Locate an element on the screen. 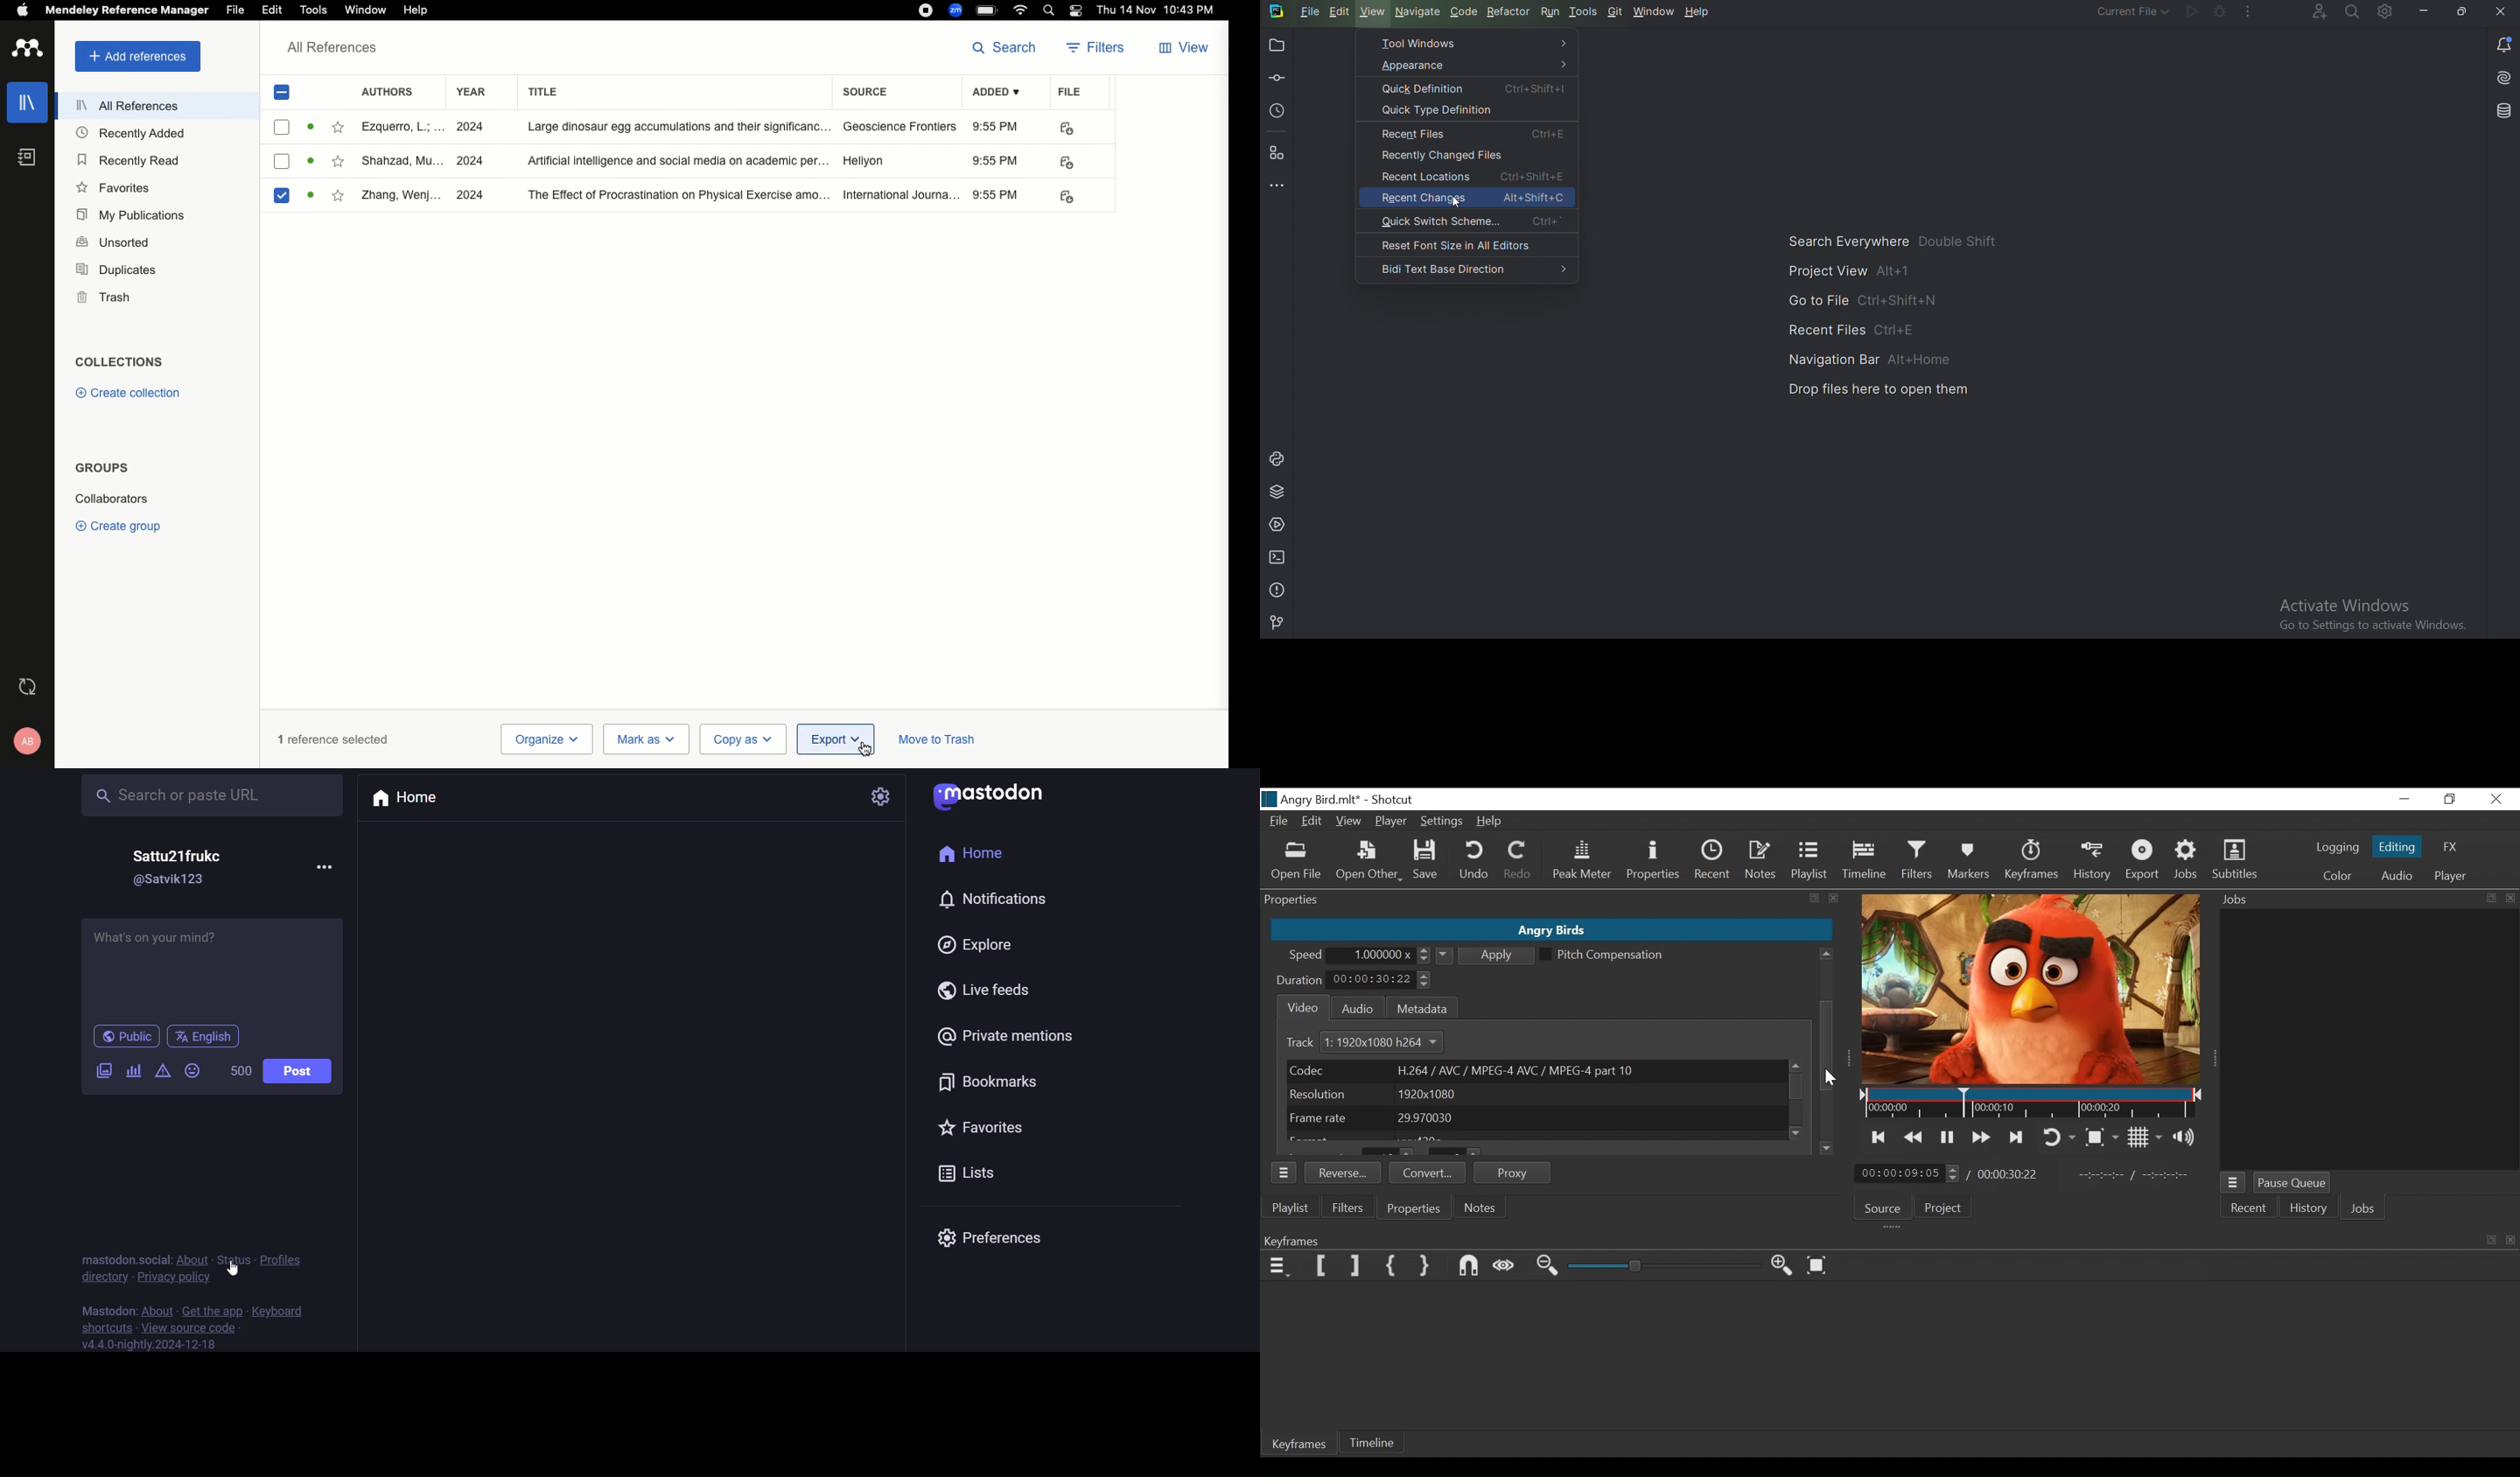  Refactor is located at coordinates (1507, 11).